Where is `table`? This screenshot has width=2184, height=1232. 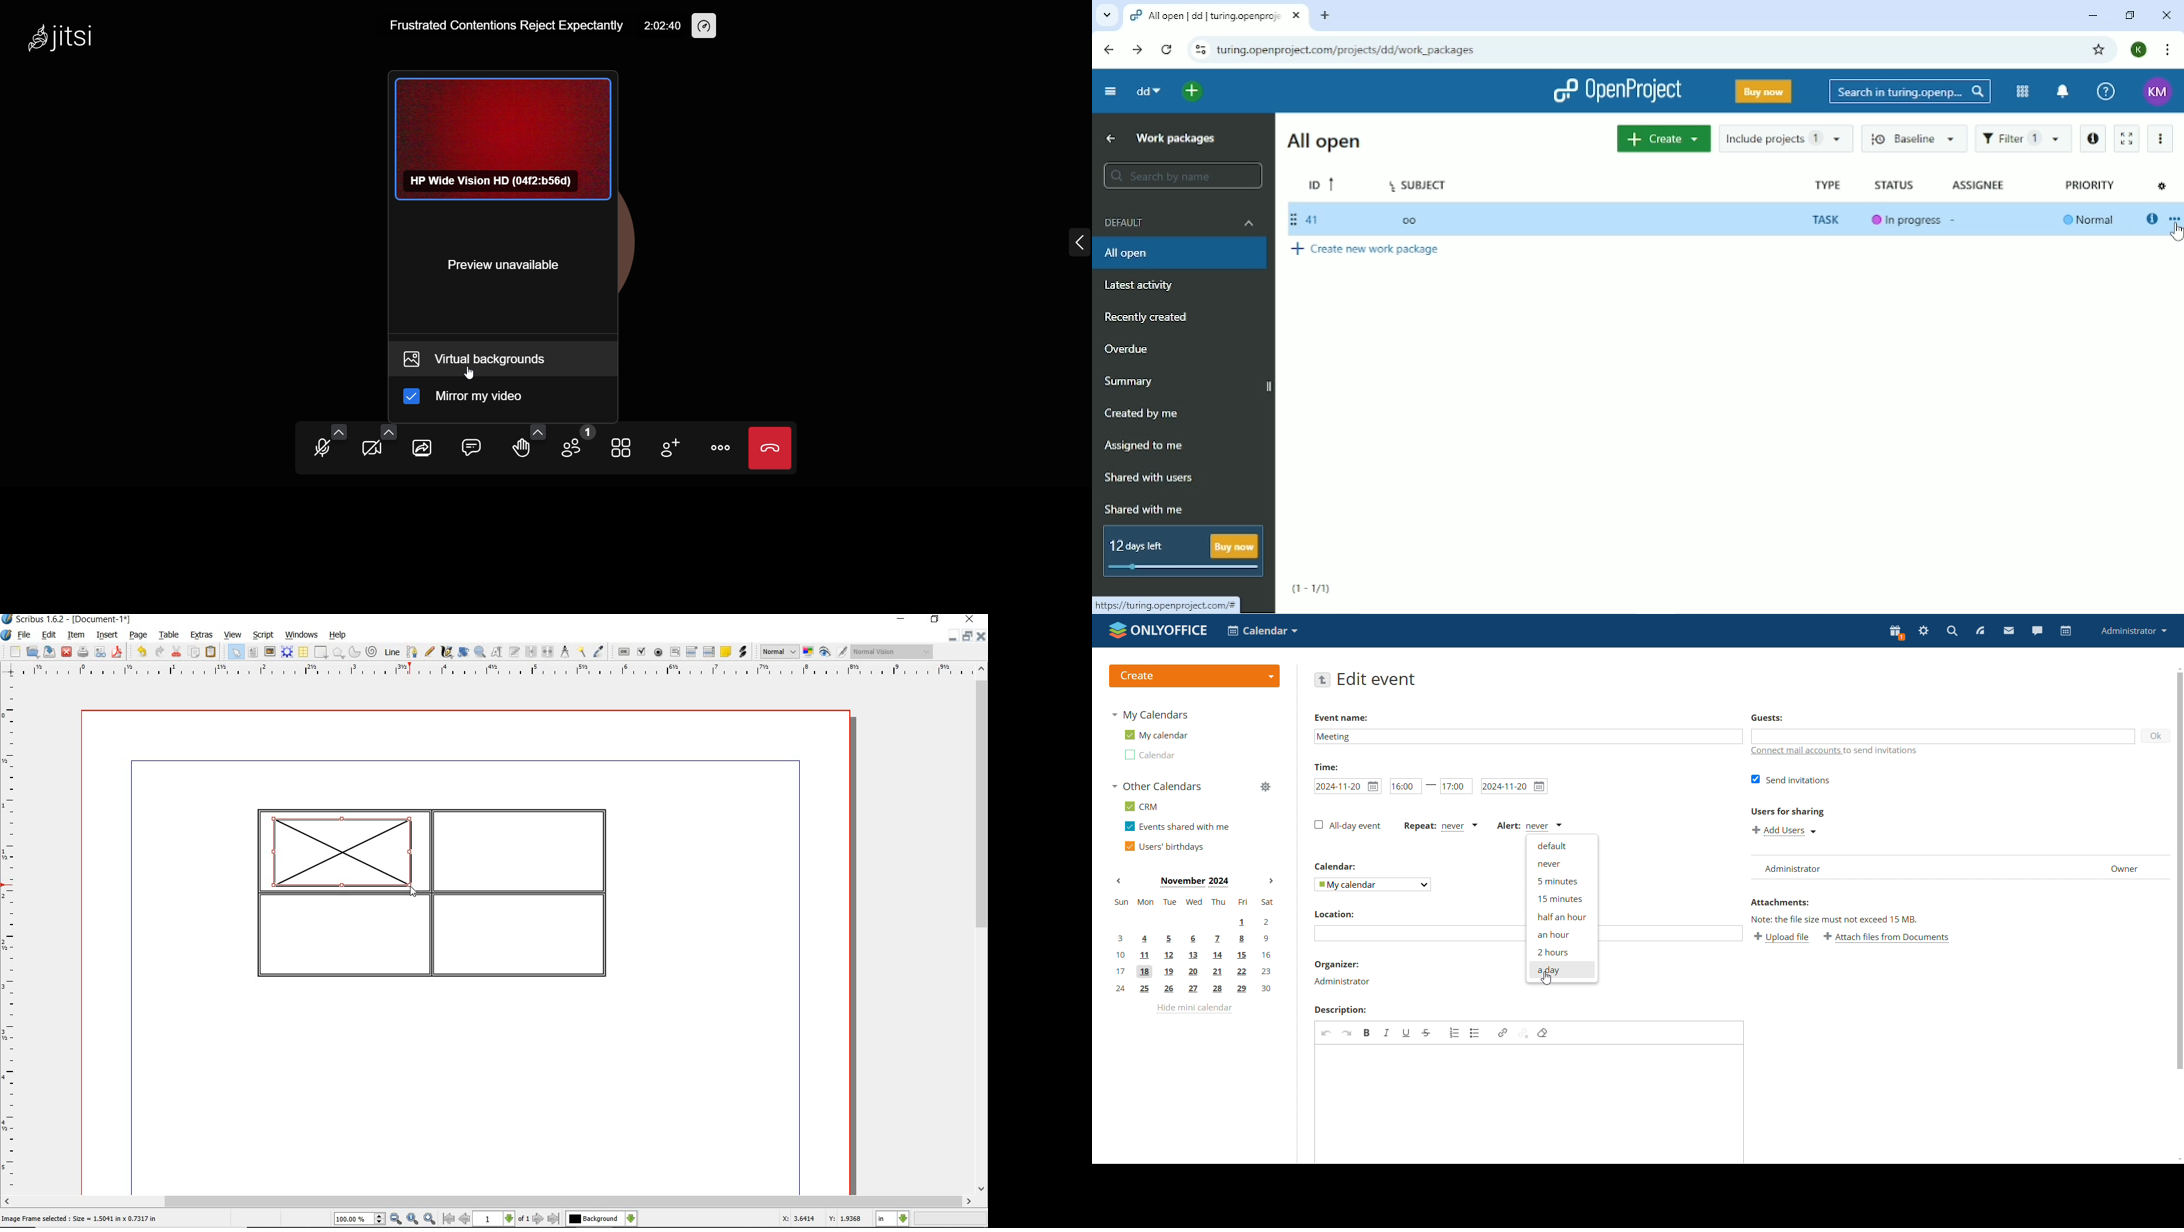 table is located at coordinates (170, 636).